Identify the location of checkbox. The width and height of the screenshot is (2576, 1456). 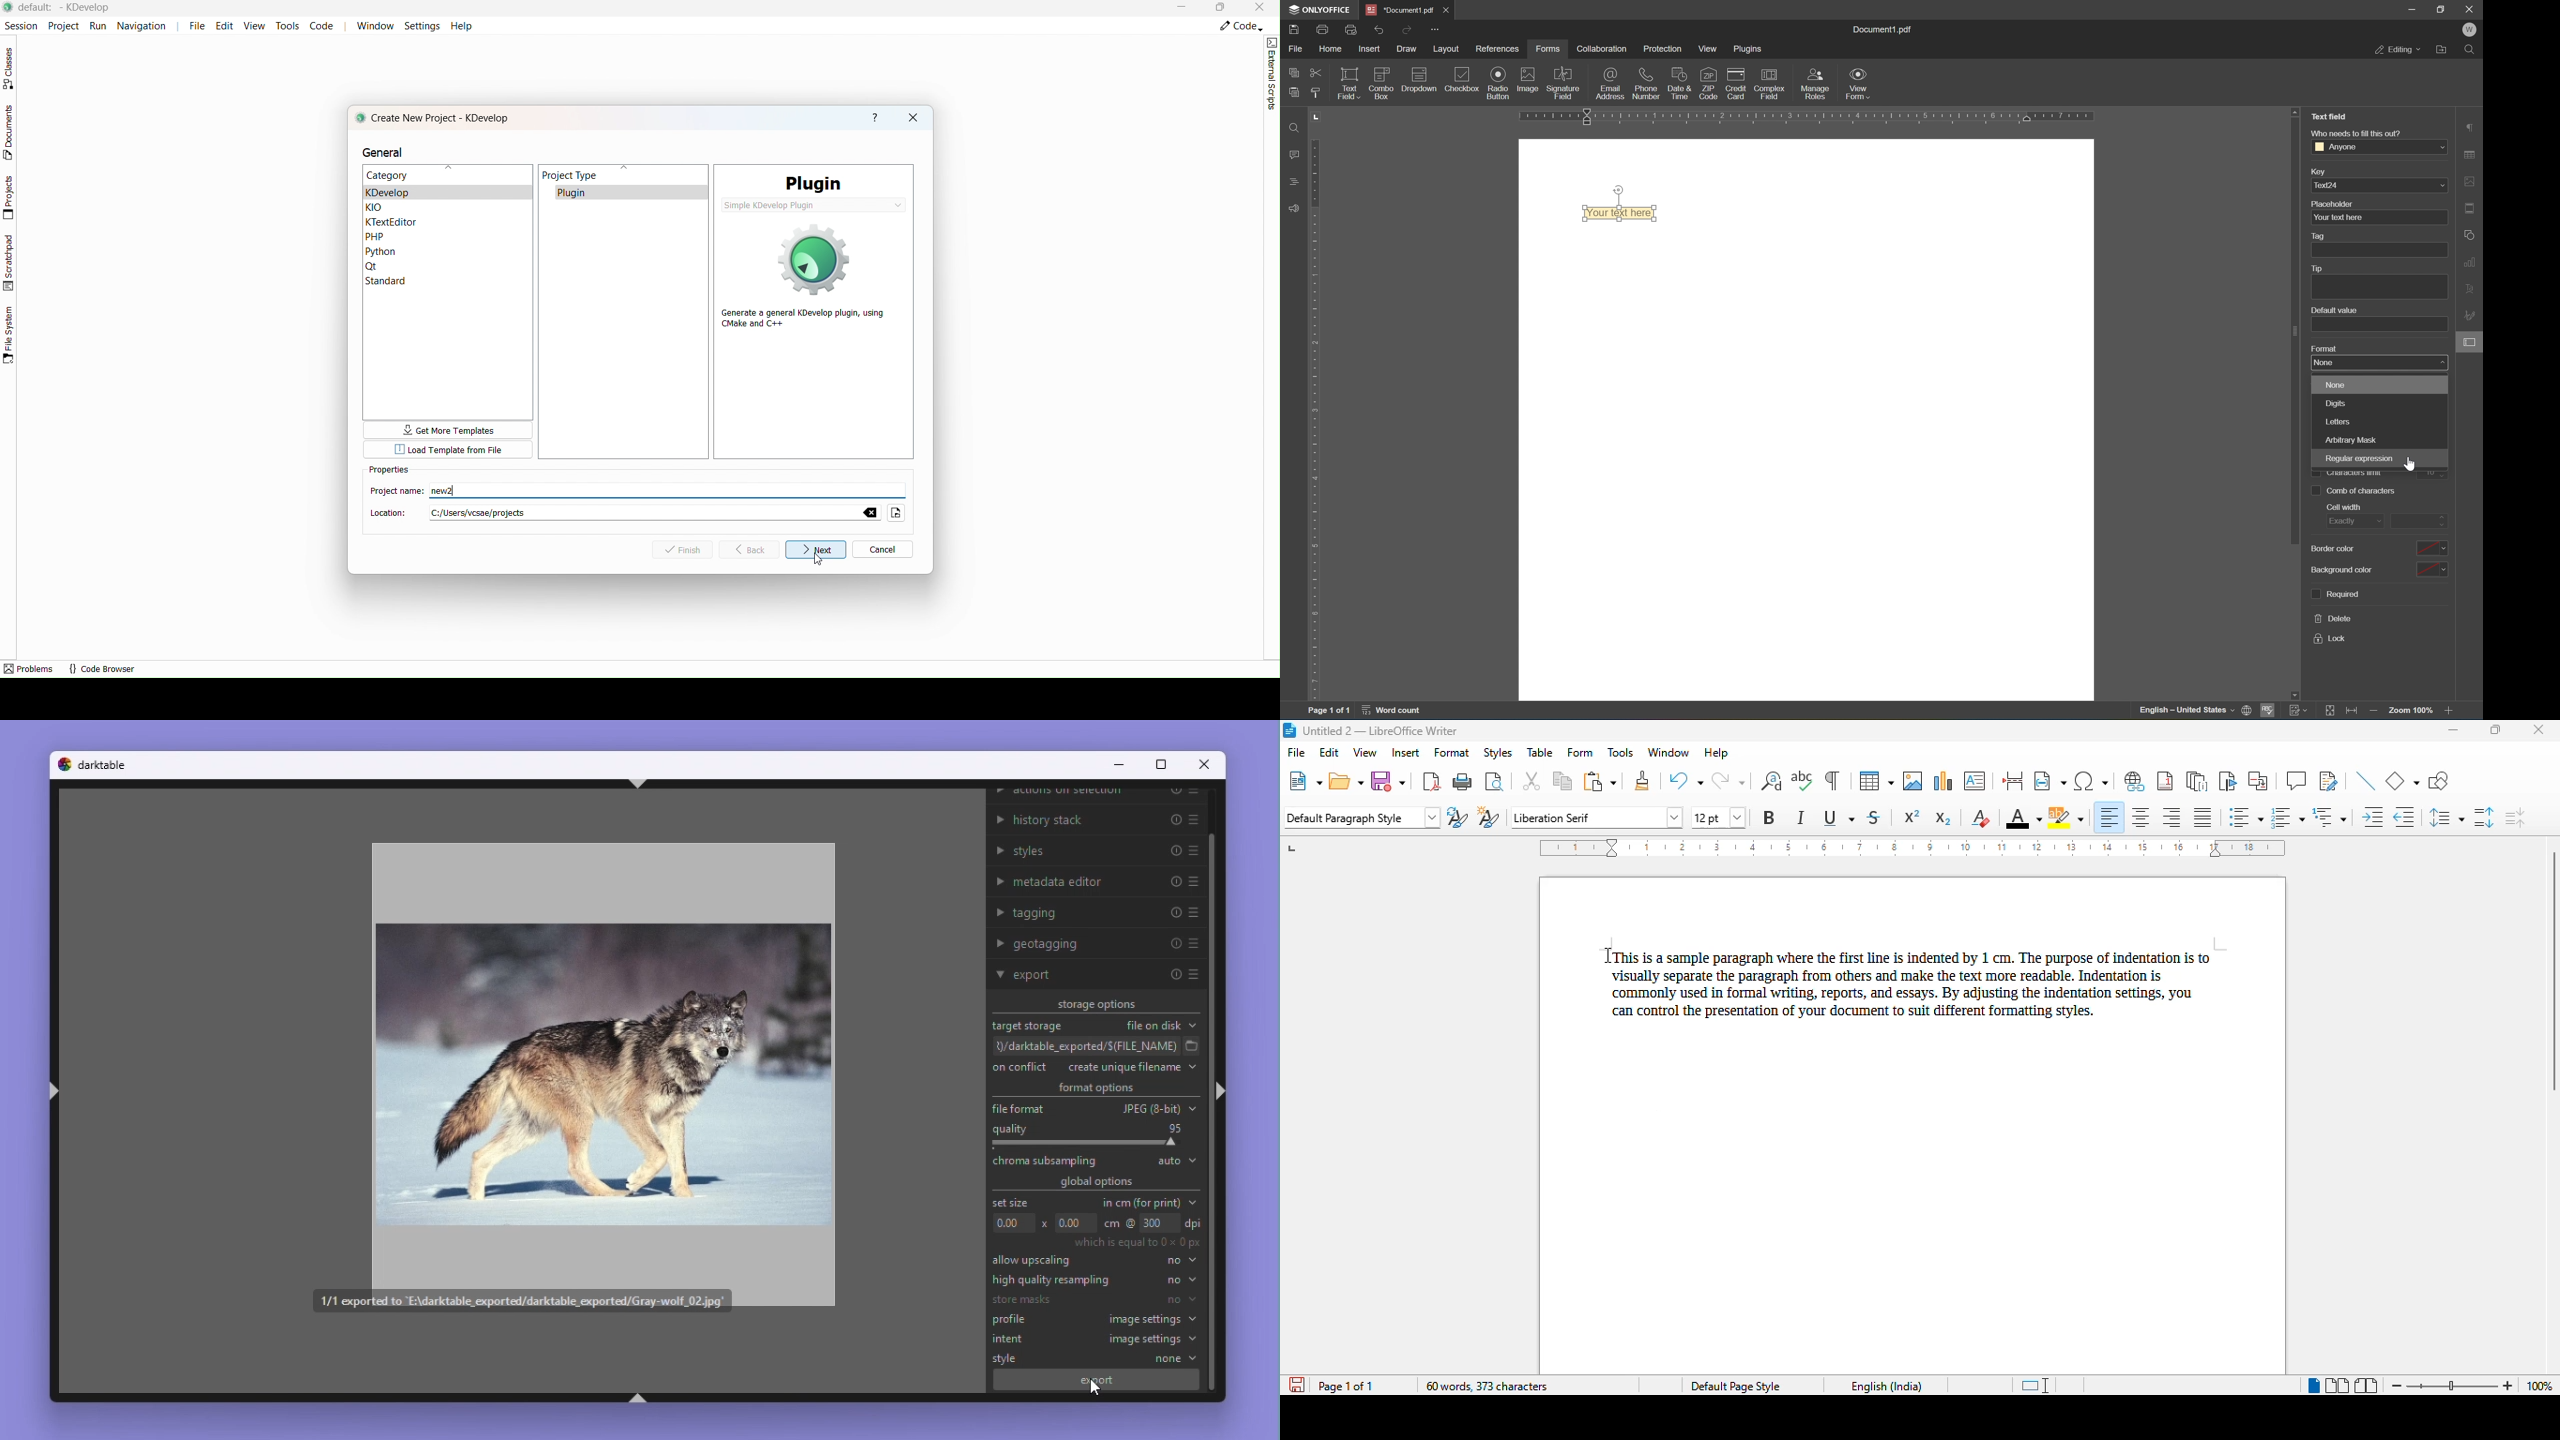
(1464, 80).